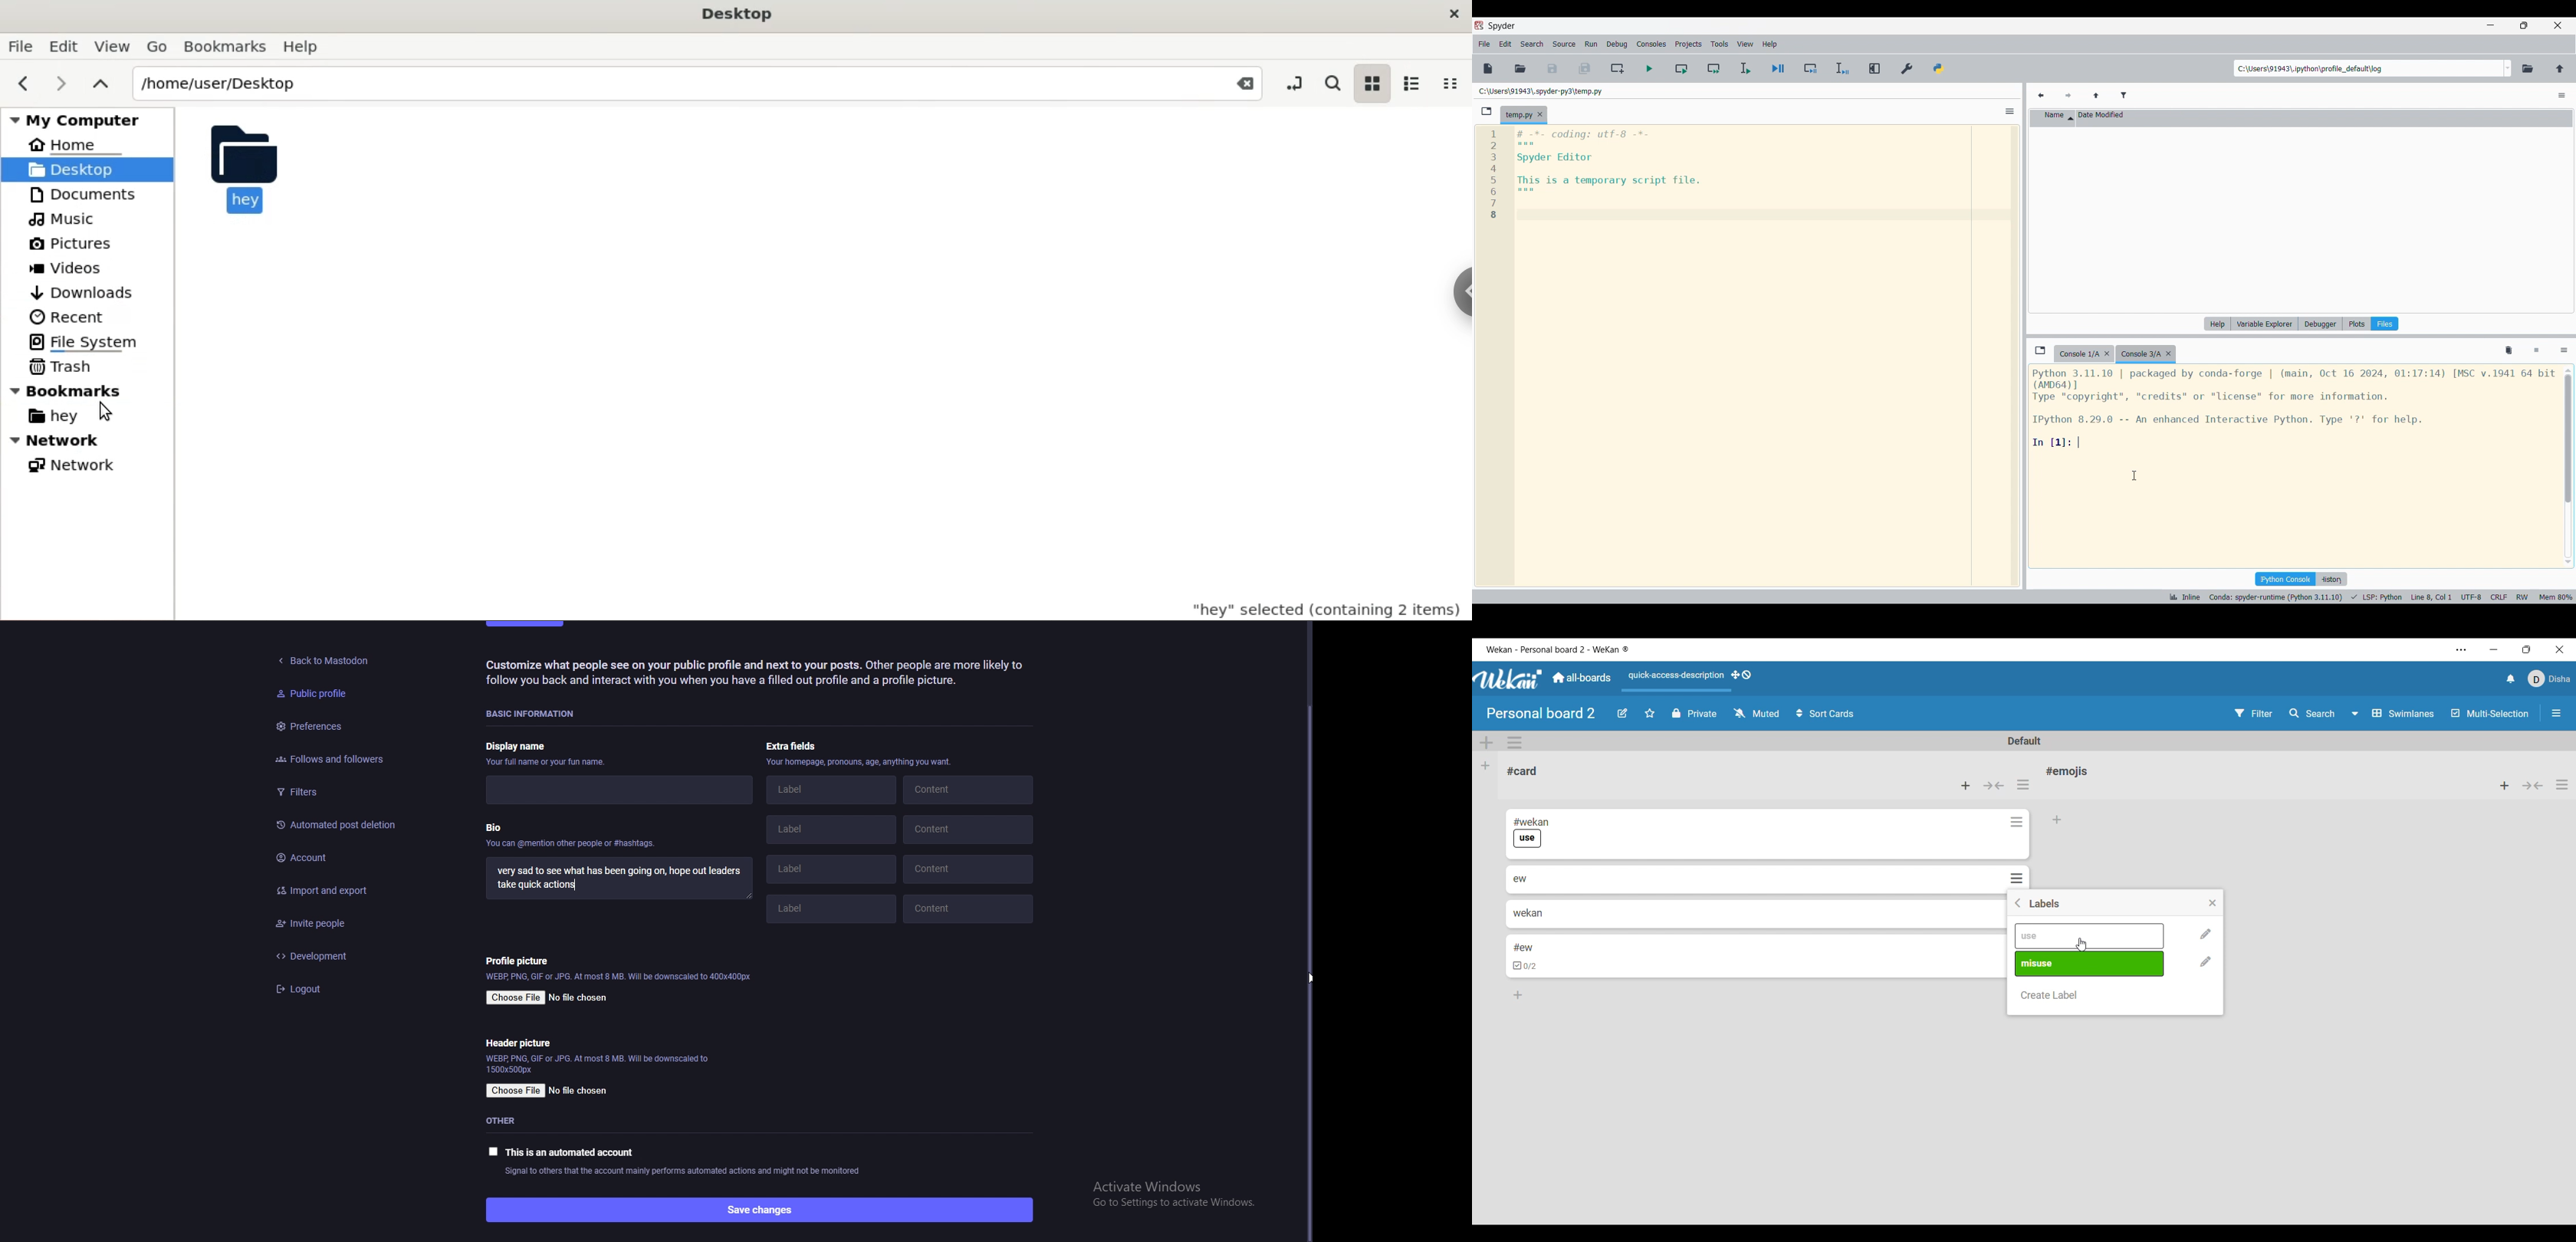  What do you see at coordinates (2490, 25) in the screenshot?
I see `Minimize` at bounding box center [2490, 25].